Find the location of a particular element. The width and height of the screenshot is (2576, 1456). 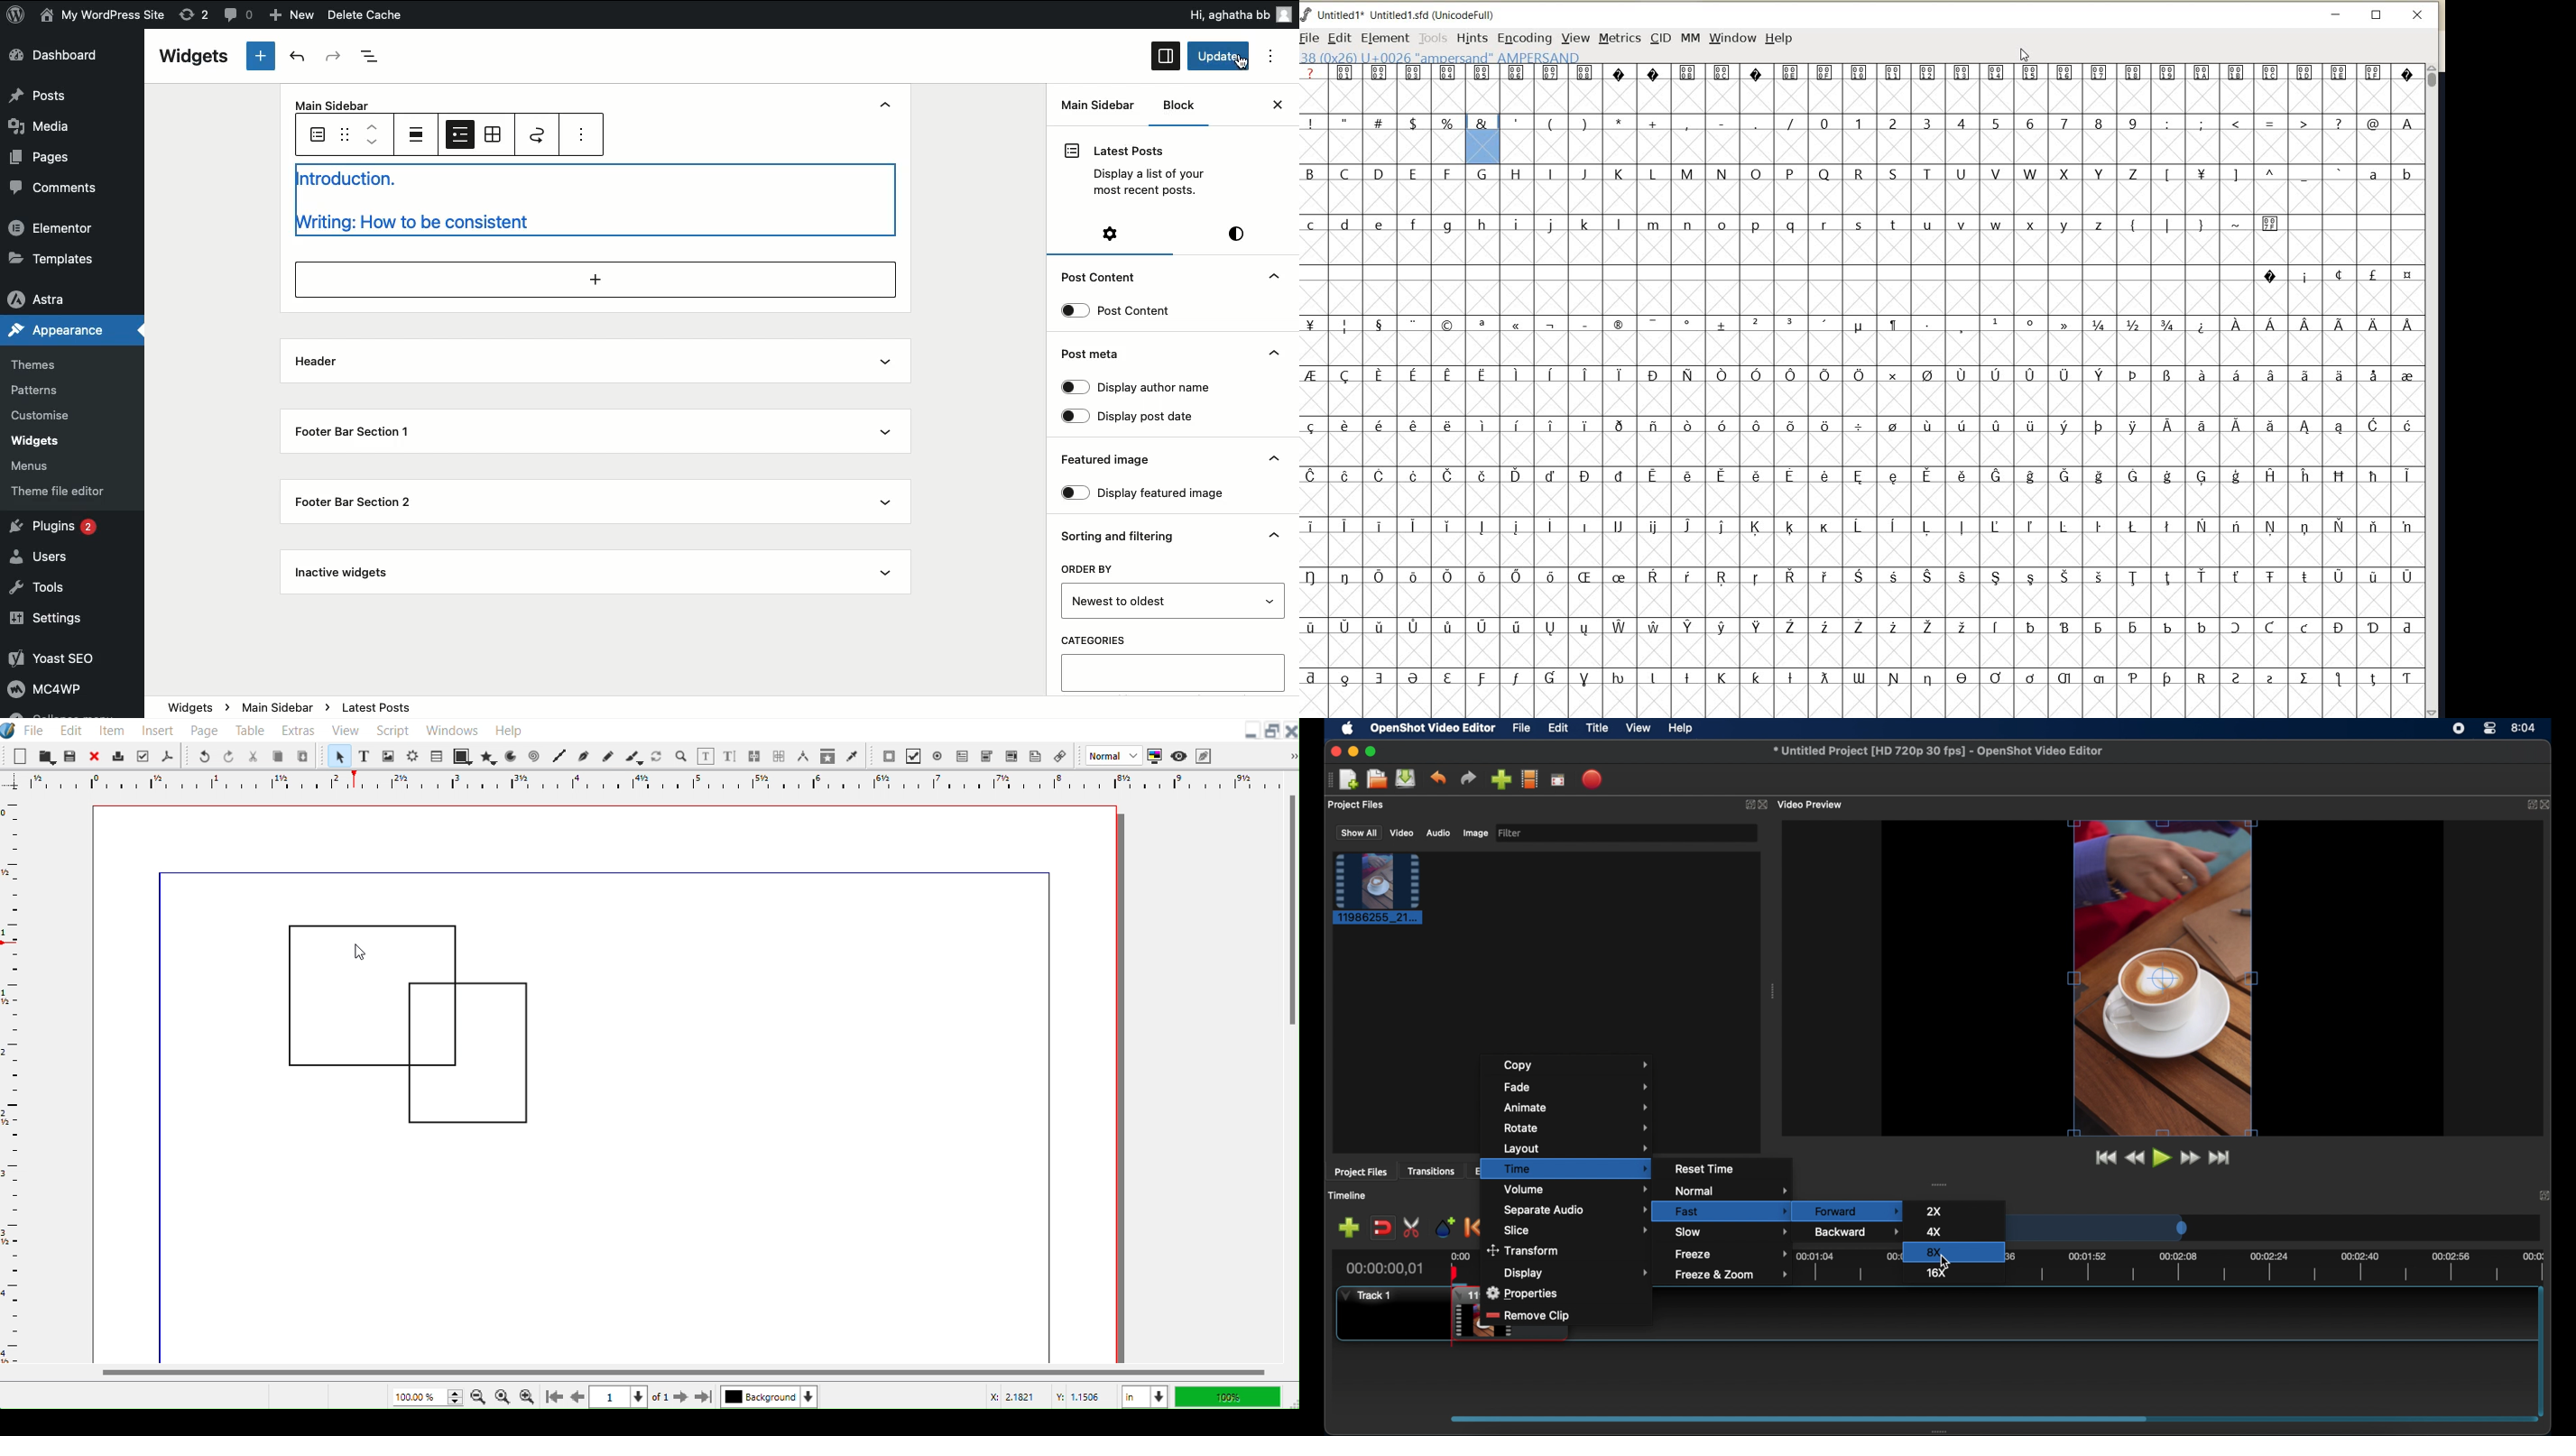

Calligraphic line is located at coordinates (634, 756).